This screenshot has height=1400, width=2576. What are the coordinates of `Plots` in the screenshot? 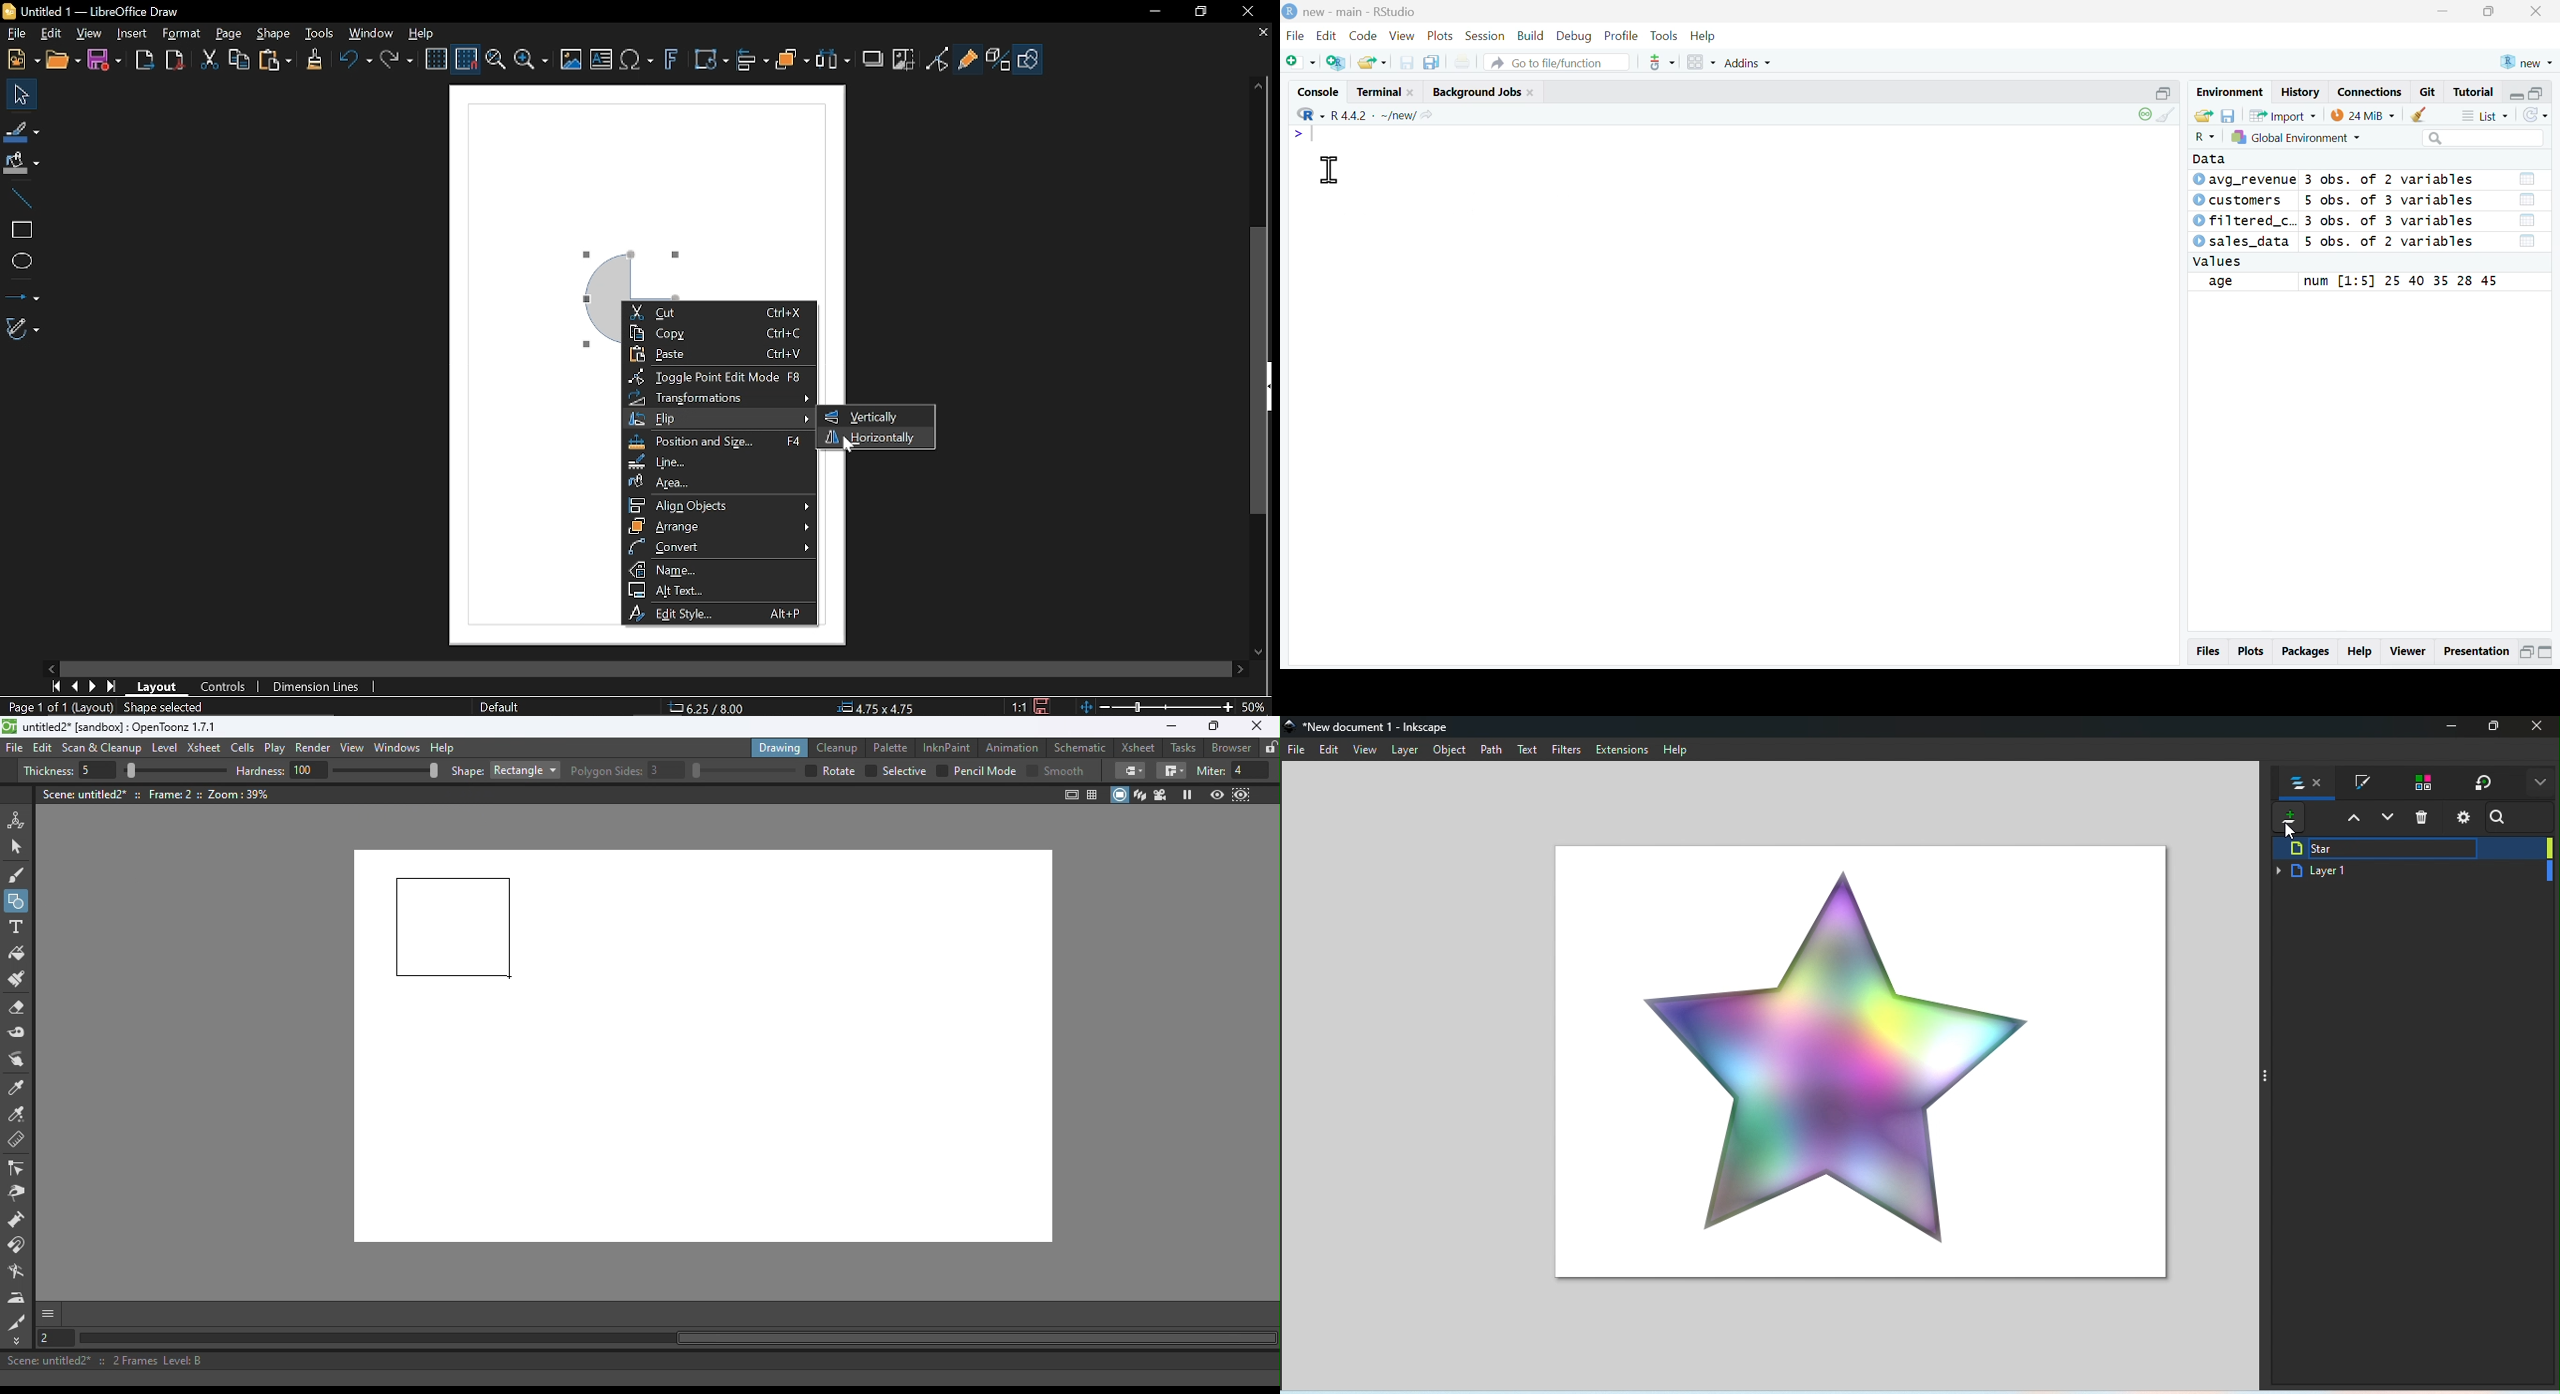 It's located at (2251, 652).